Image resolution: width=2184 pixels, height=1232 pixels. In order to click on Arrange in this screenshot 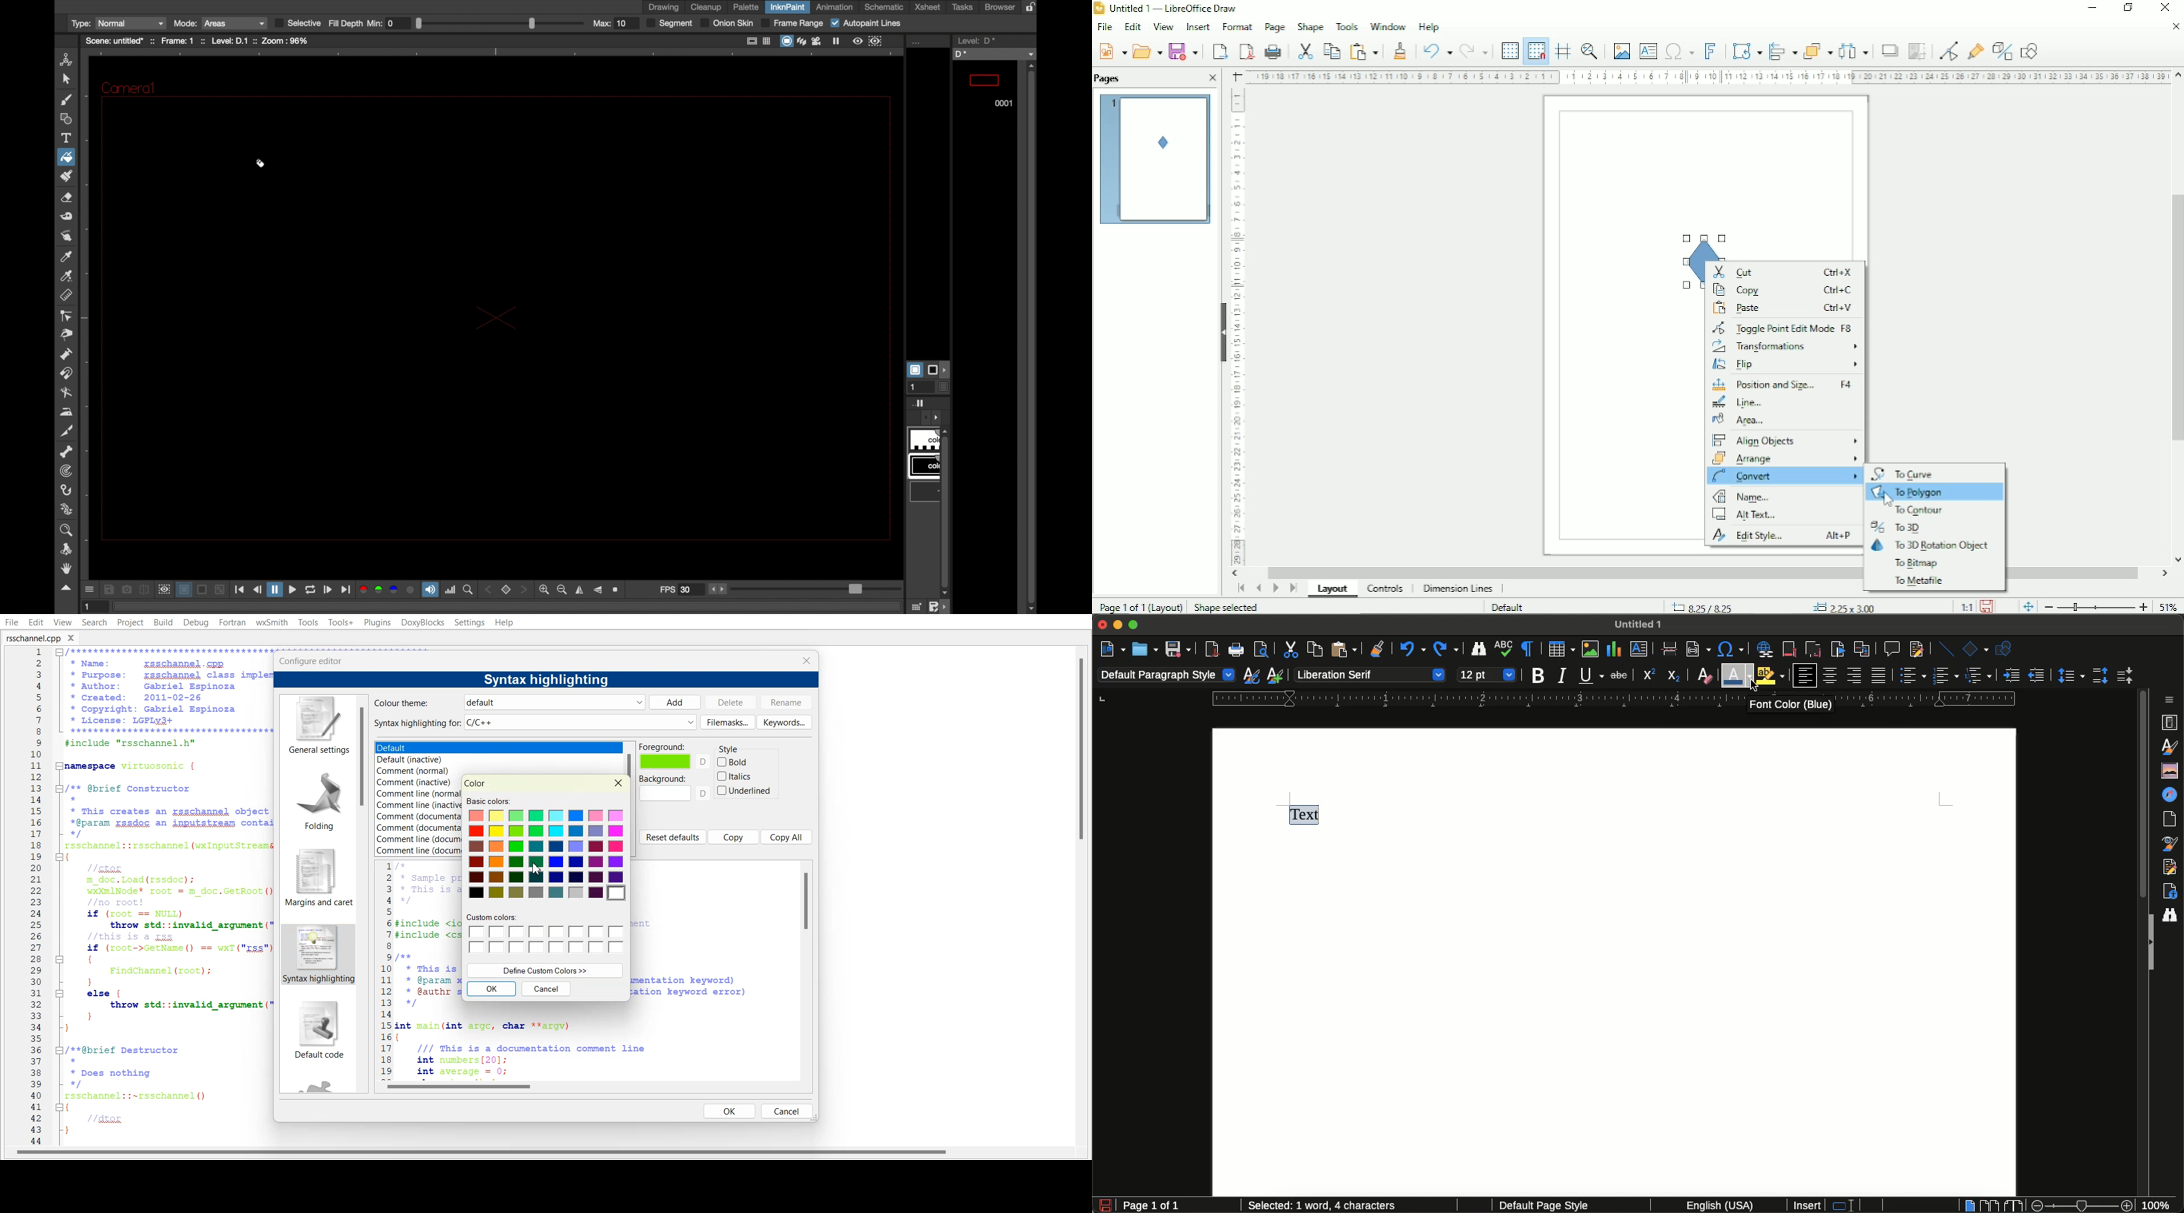, I will do `click(1785, 460)`.